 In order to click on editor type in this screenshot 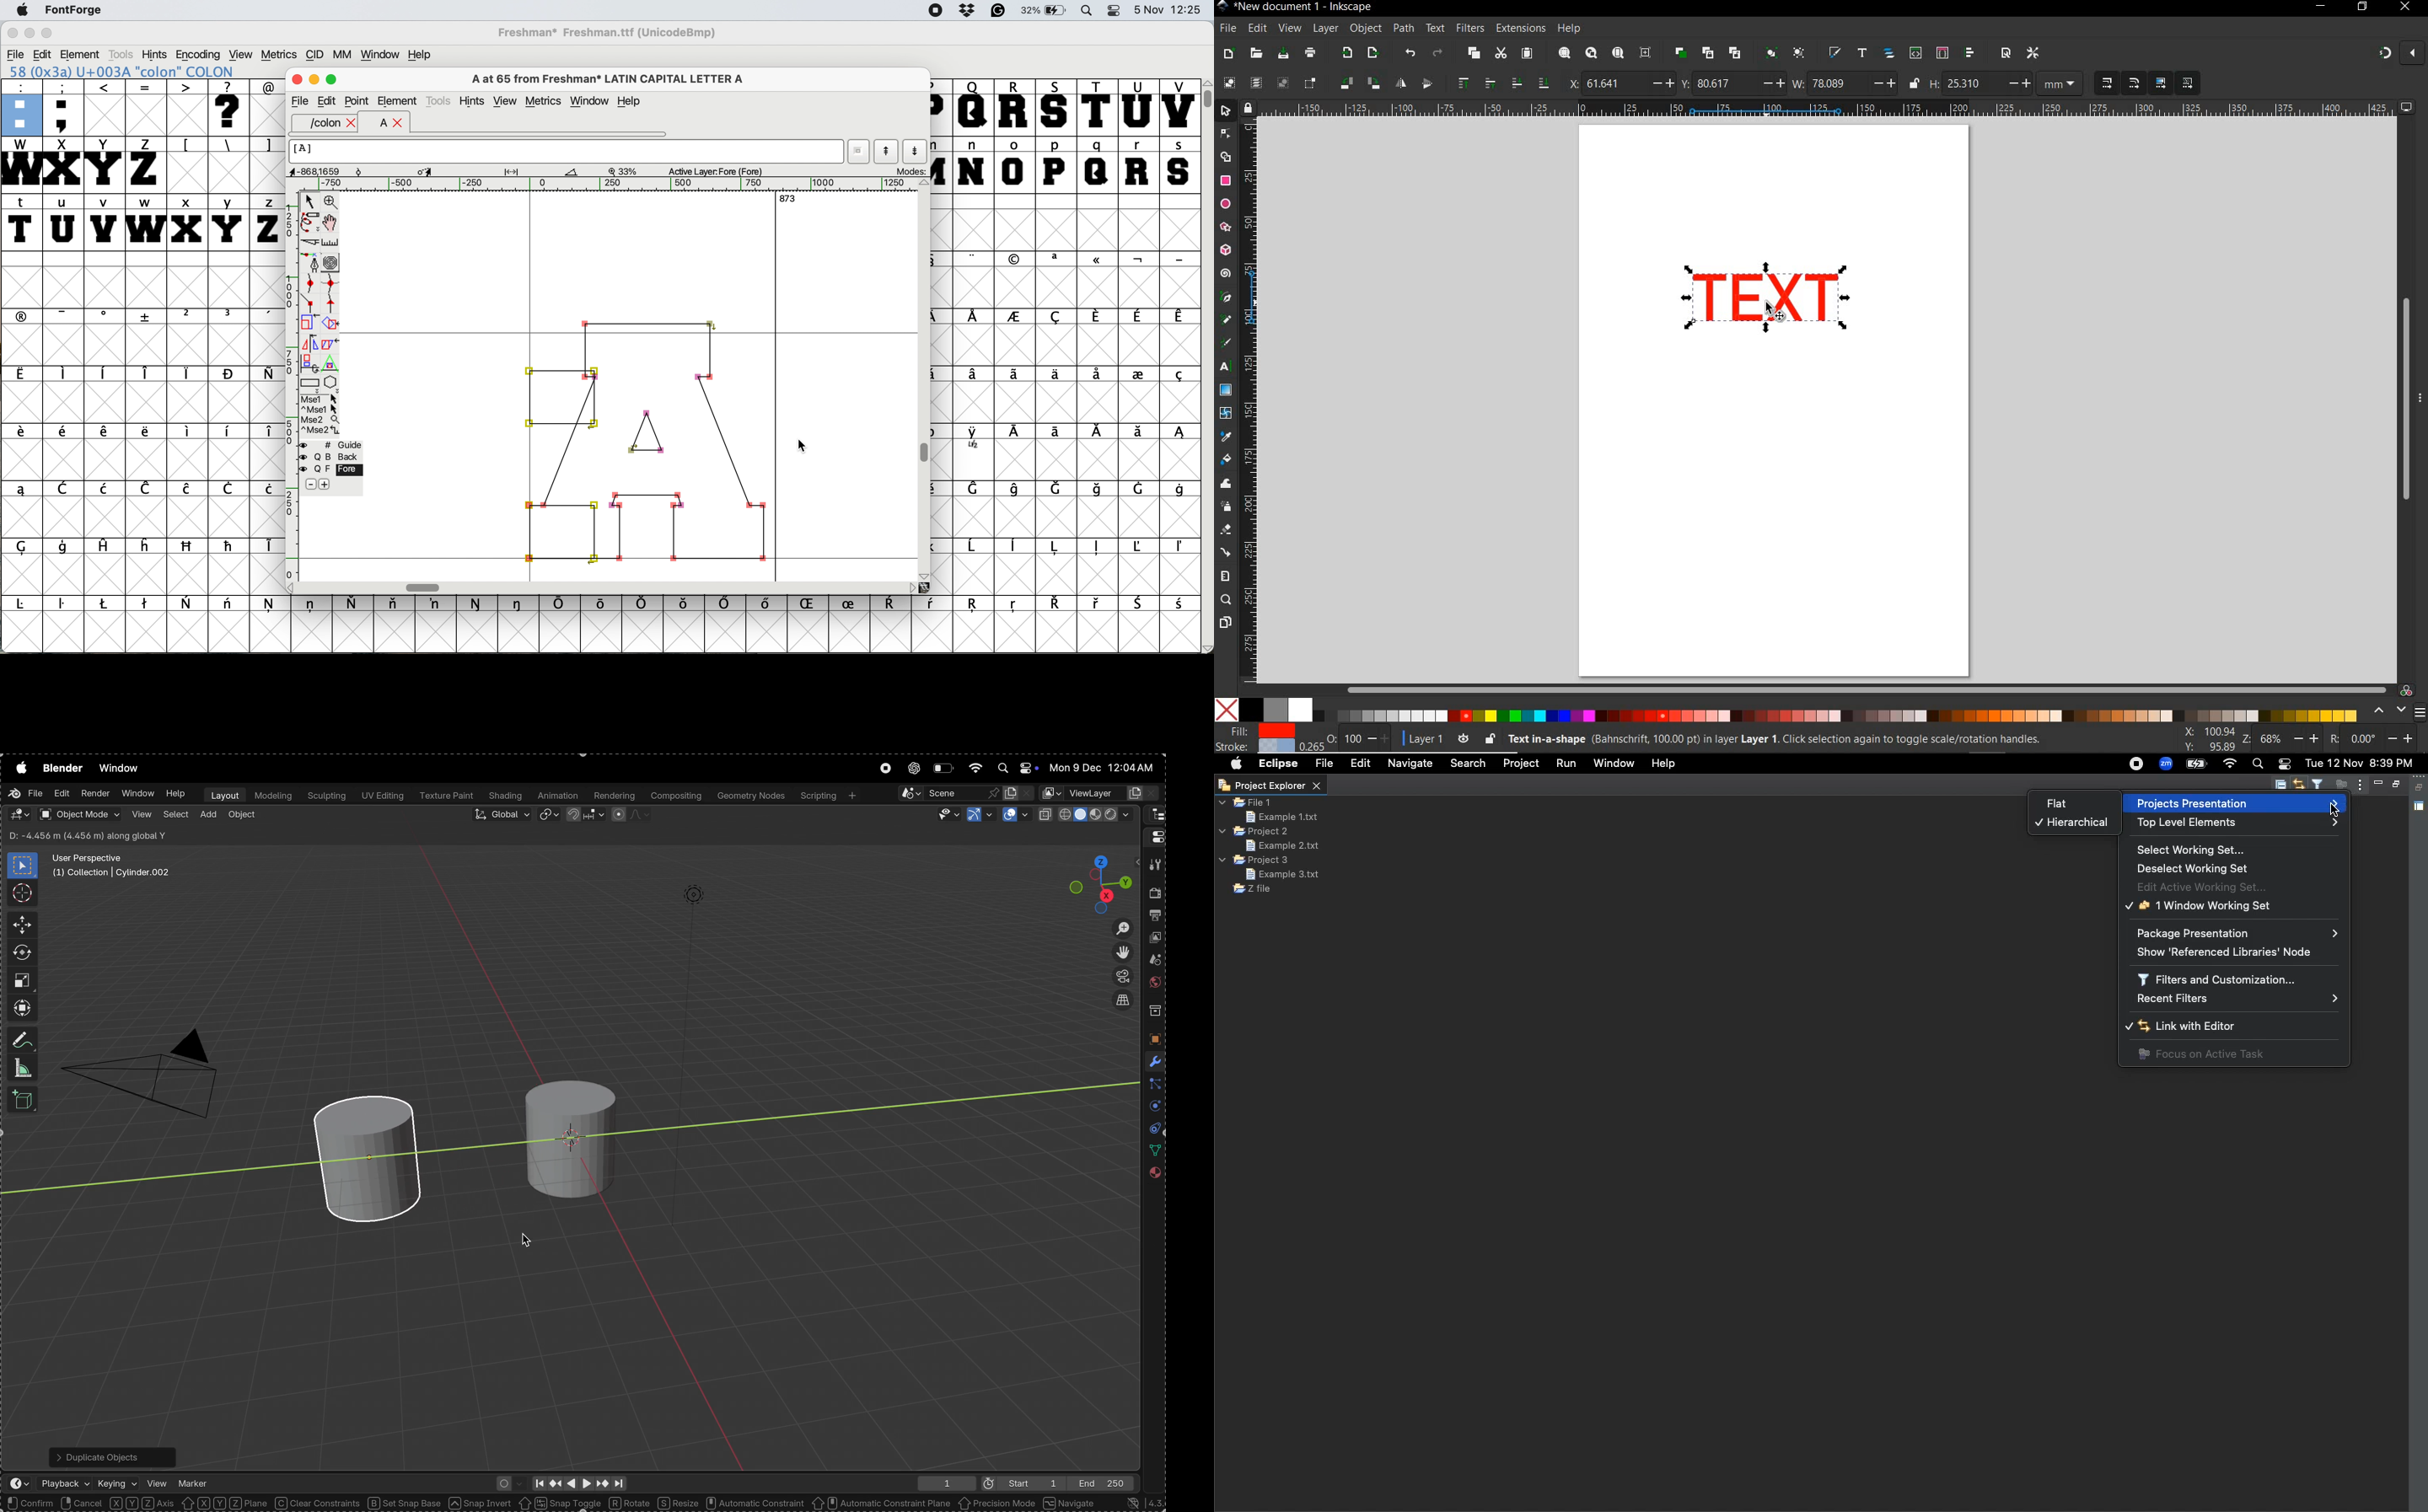, I will do `click(14, 1484)`.